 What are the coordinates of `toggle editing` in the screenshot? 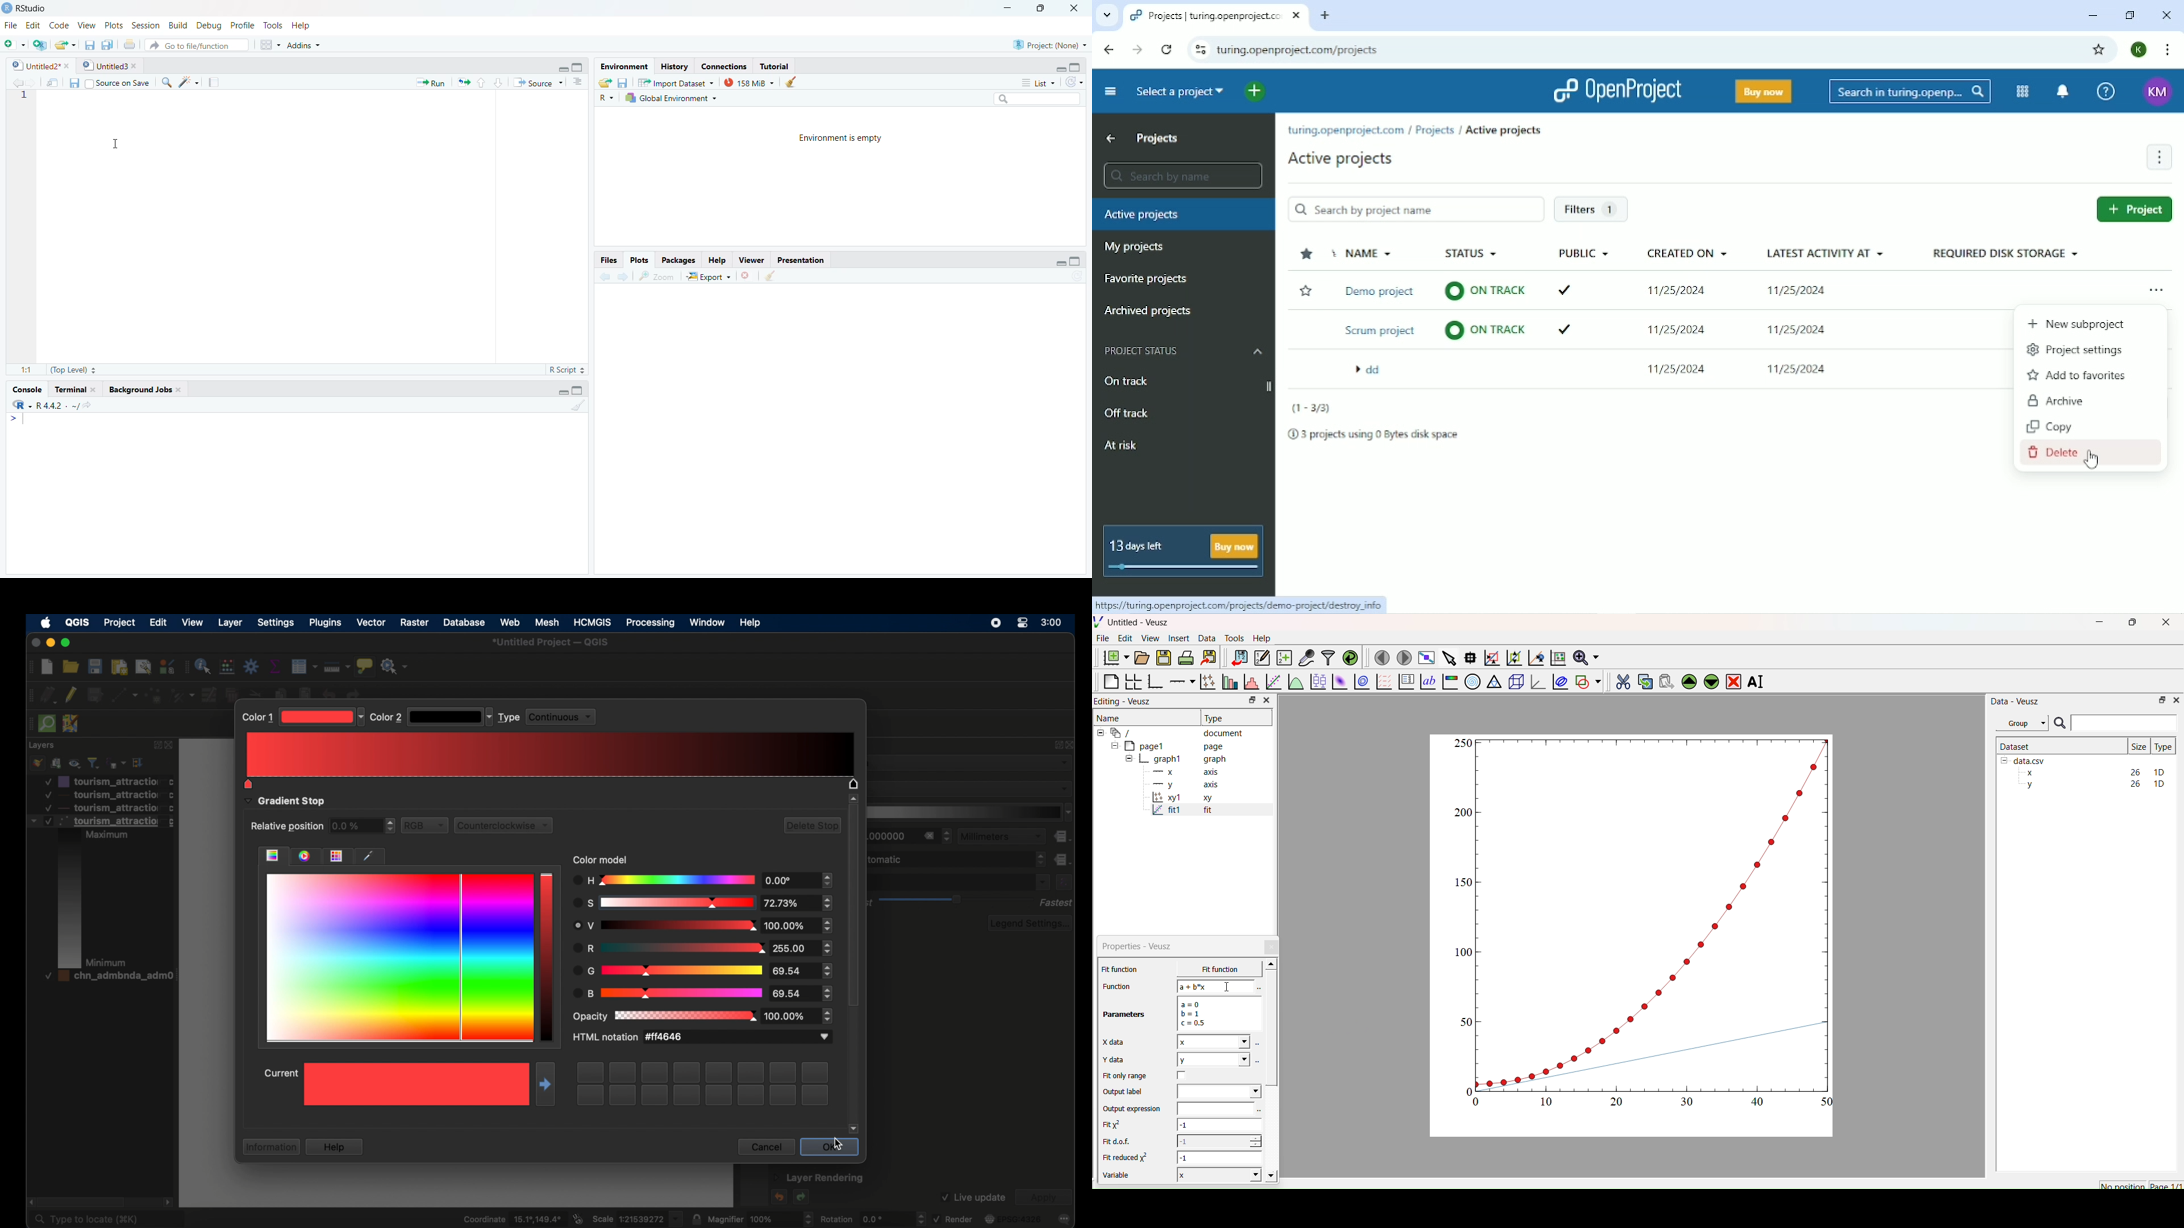 It's located at (71, 695).